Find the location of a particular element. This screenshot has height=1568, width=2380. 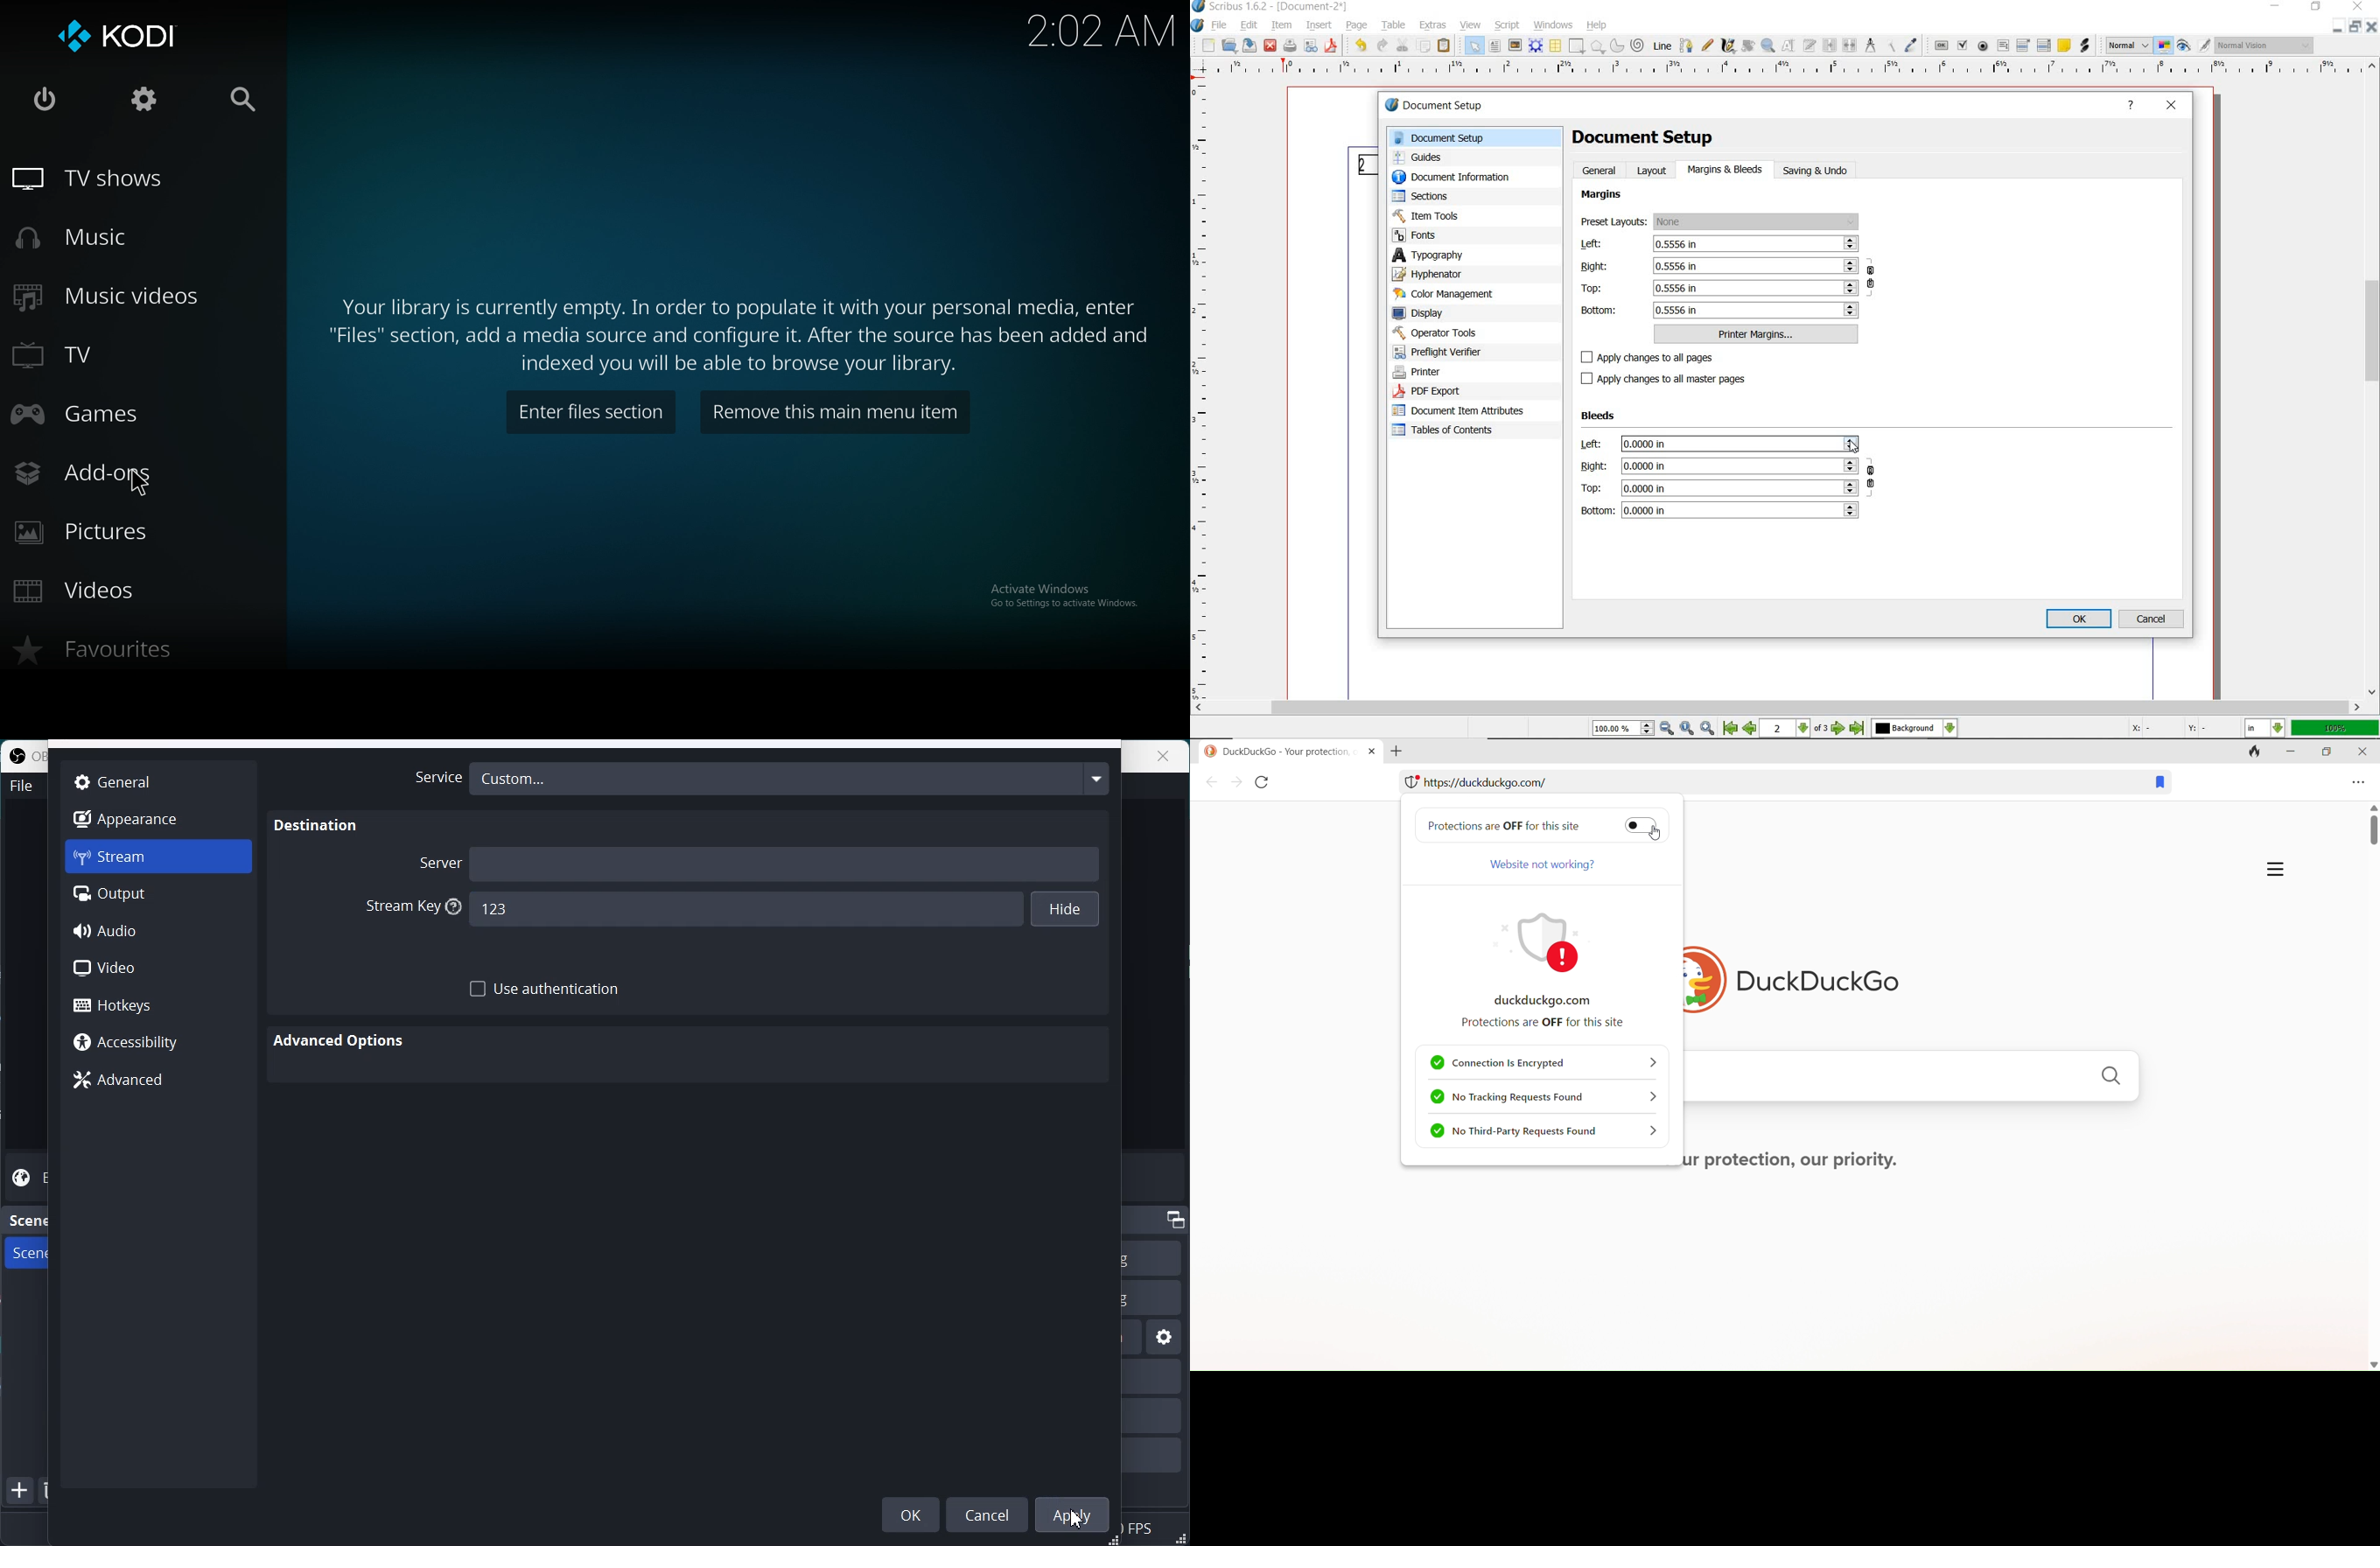

close is located at coordinates (1270, 45).